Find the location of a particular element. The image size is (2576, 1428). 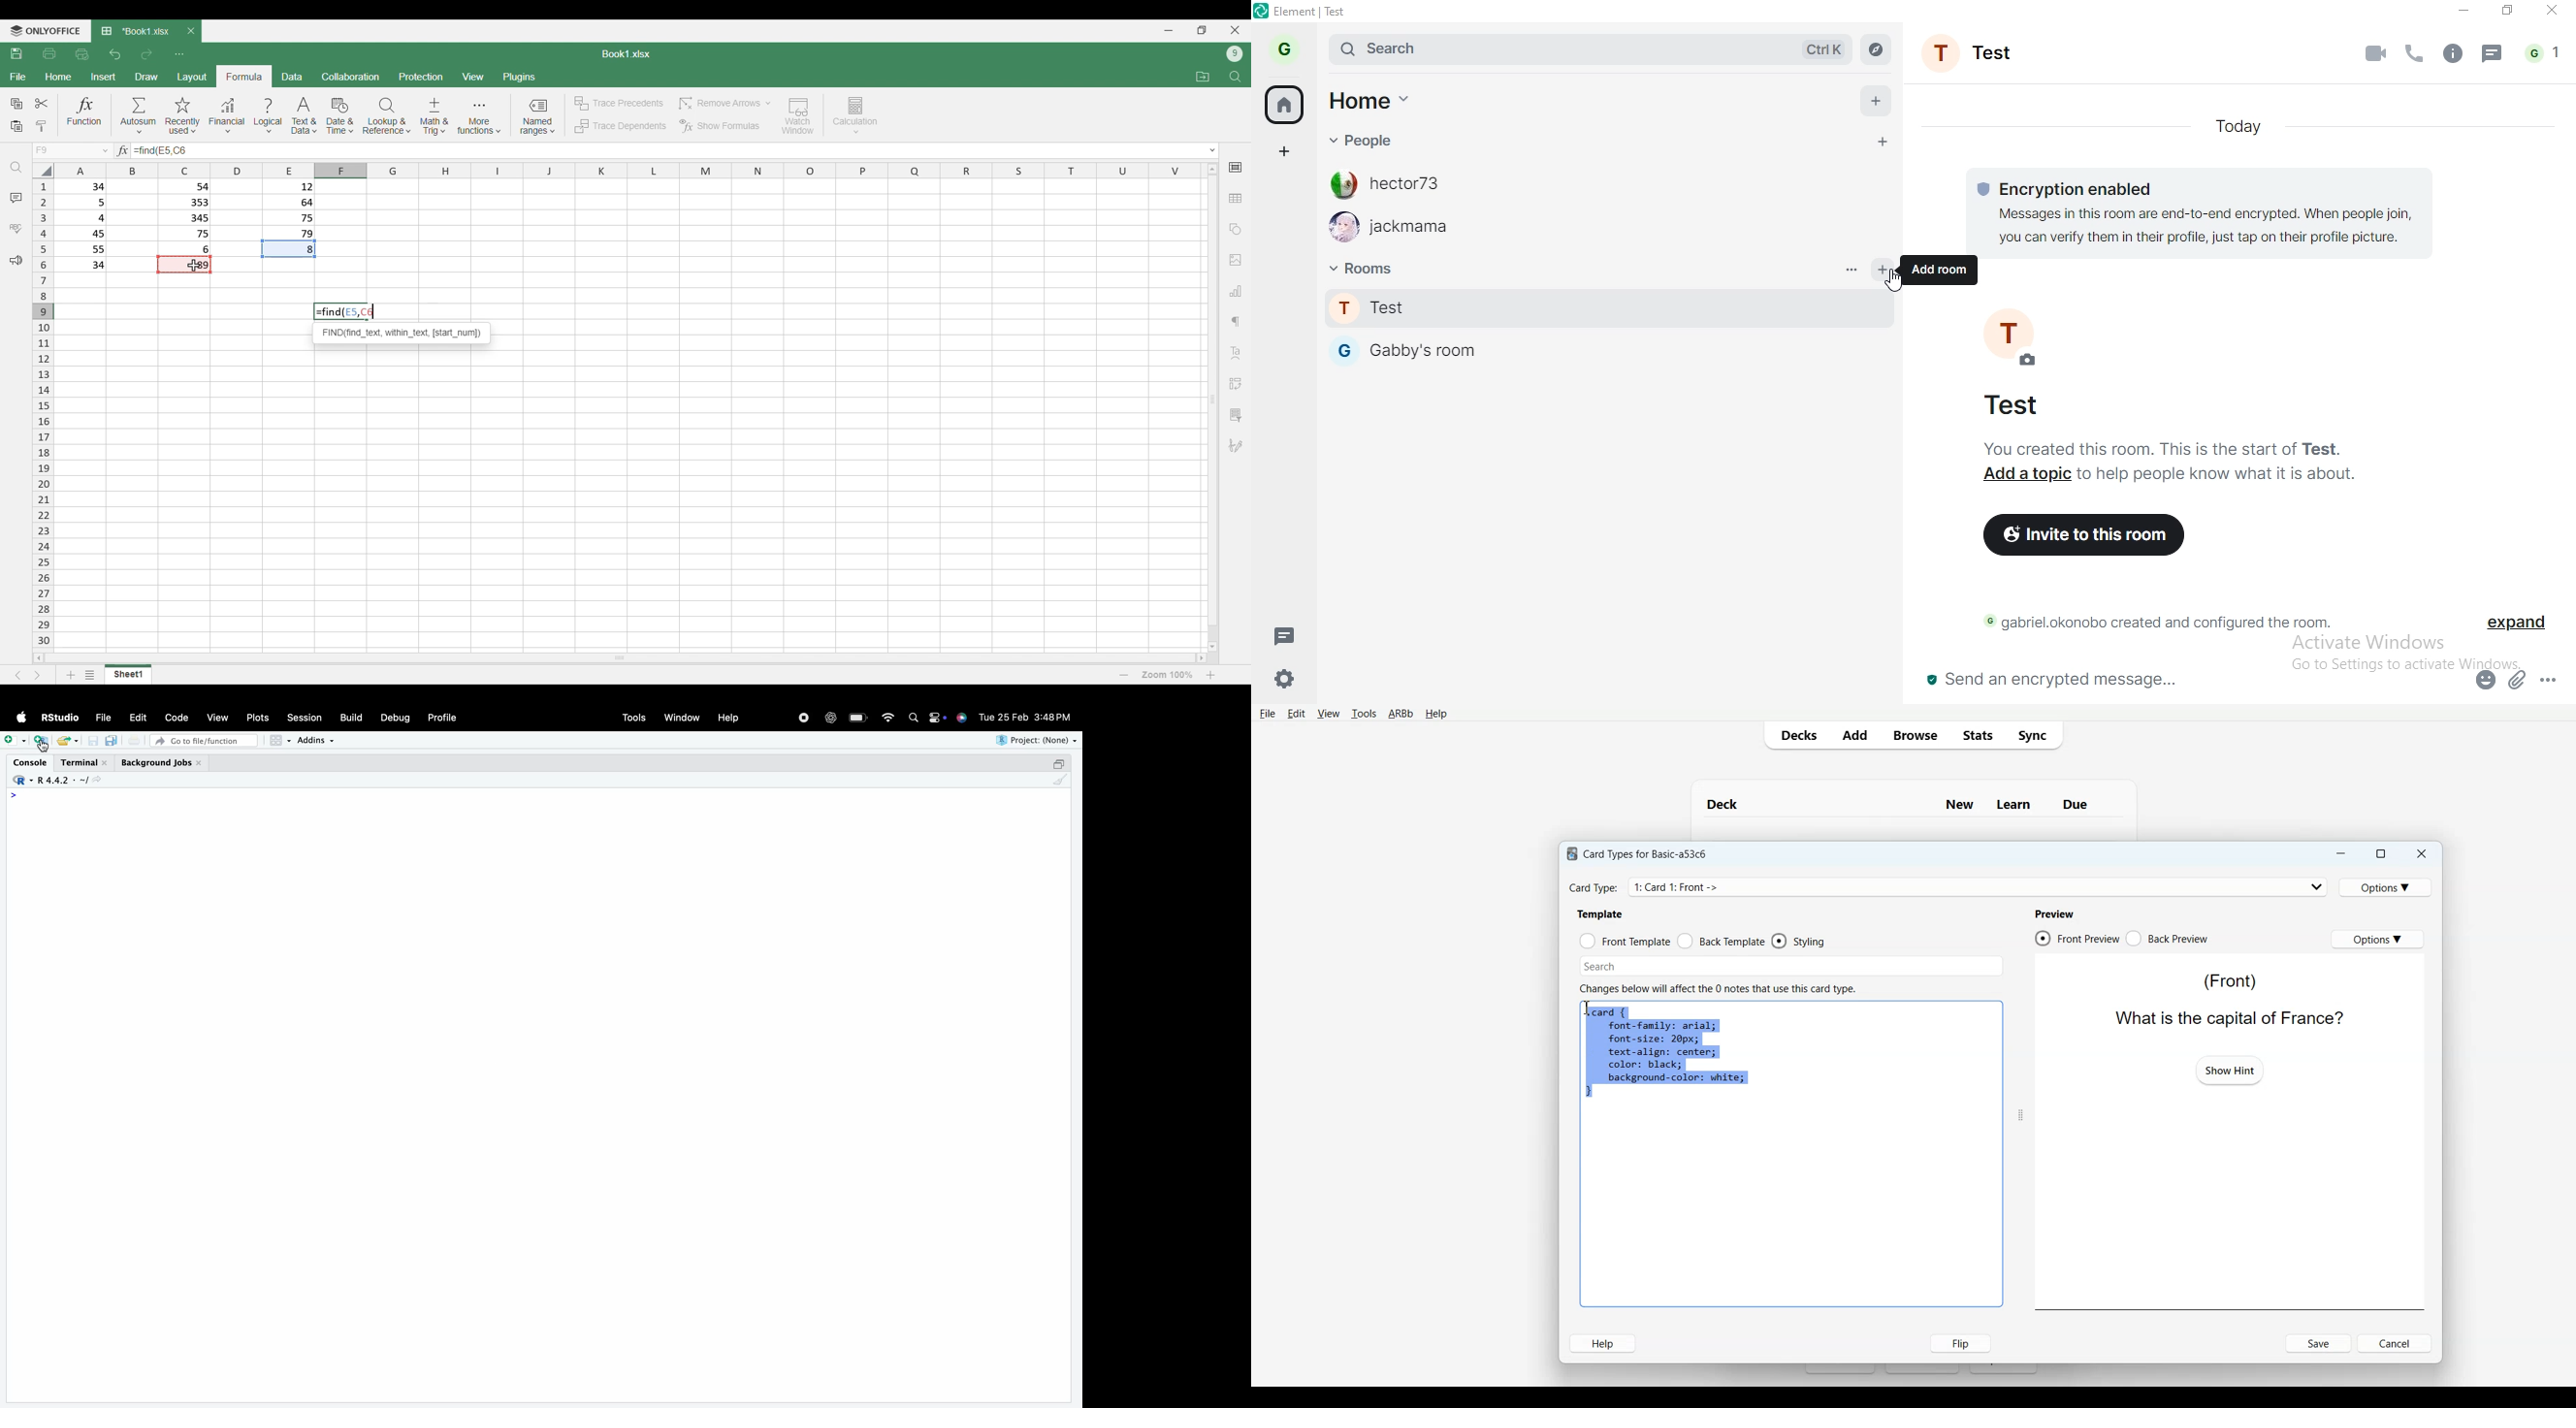

Text Cursor is located at coordinates (1589, 1010).